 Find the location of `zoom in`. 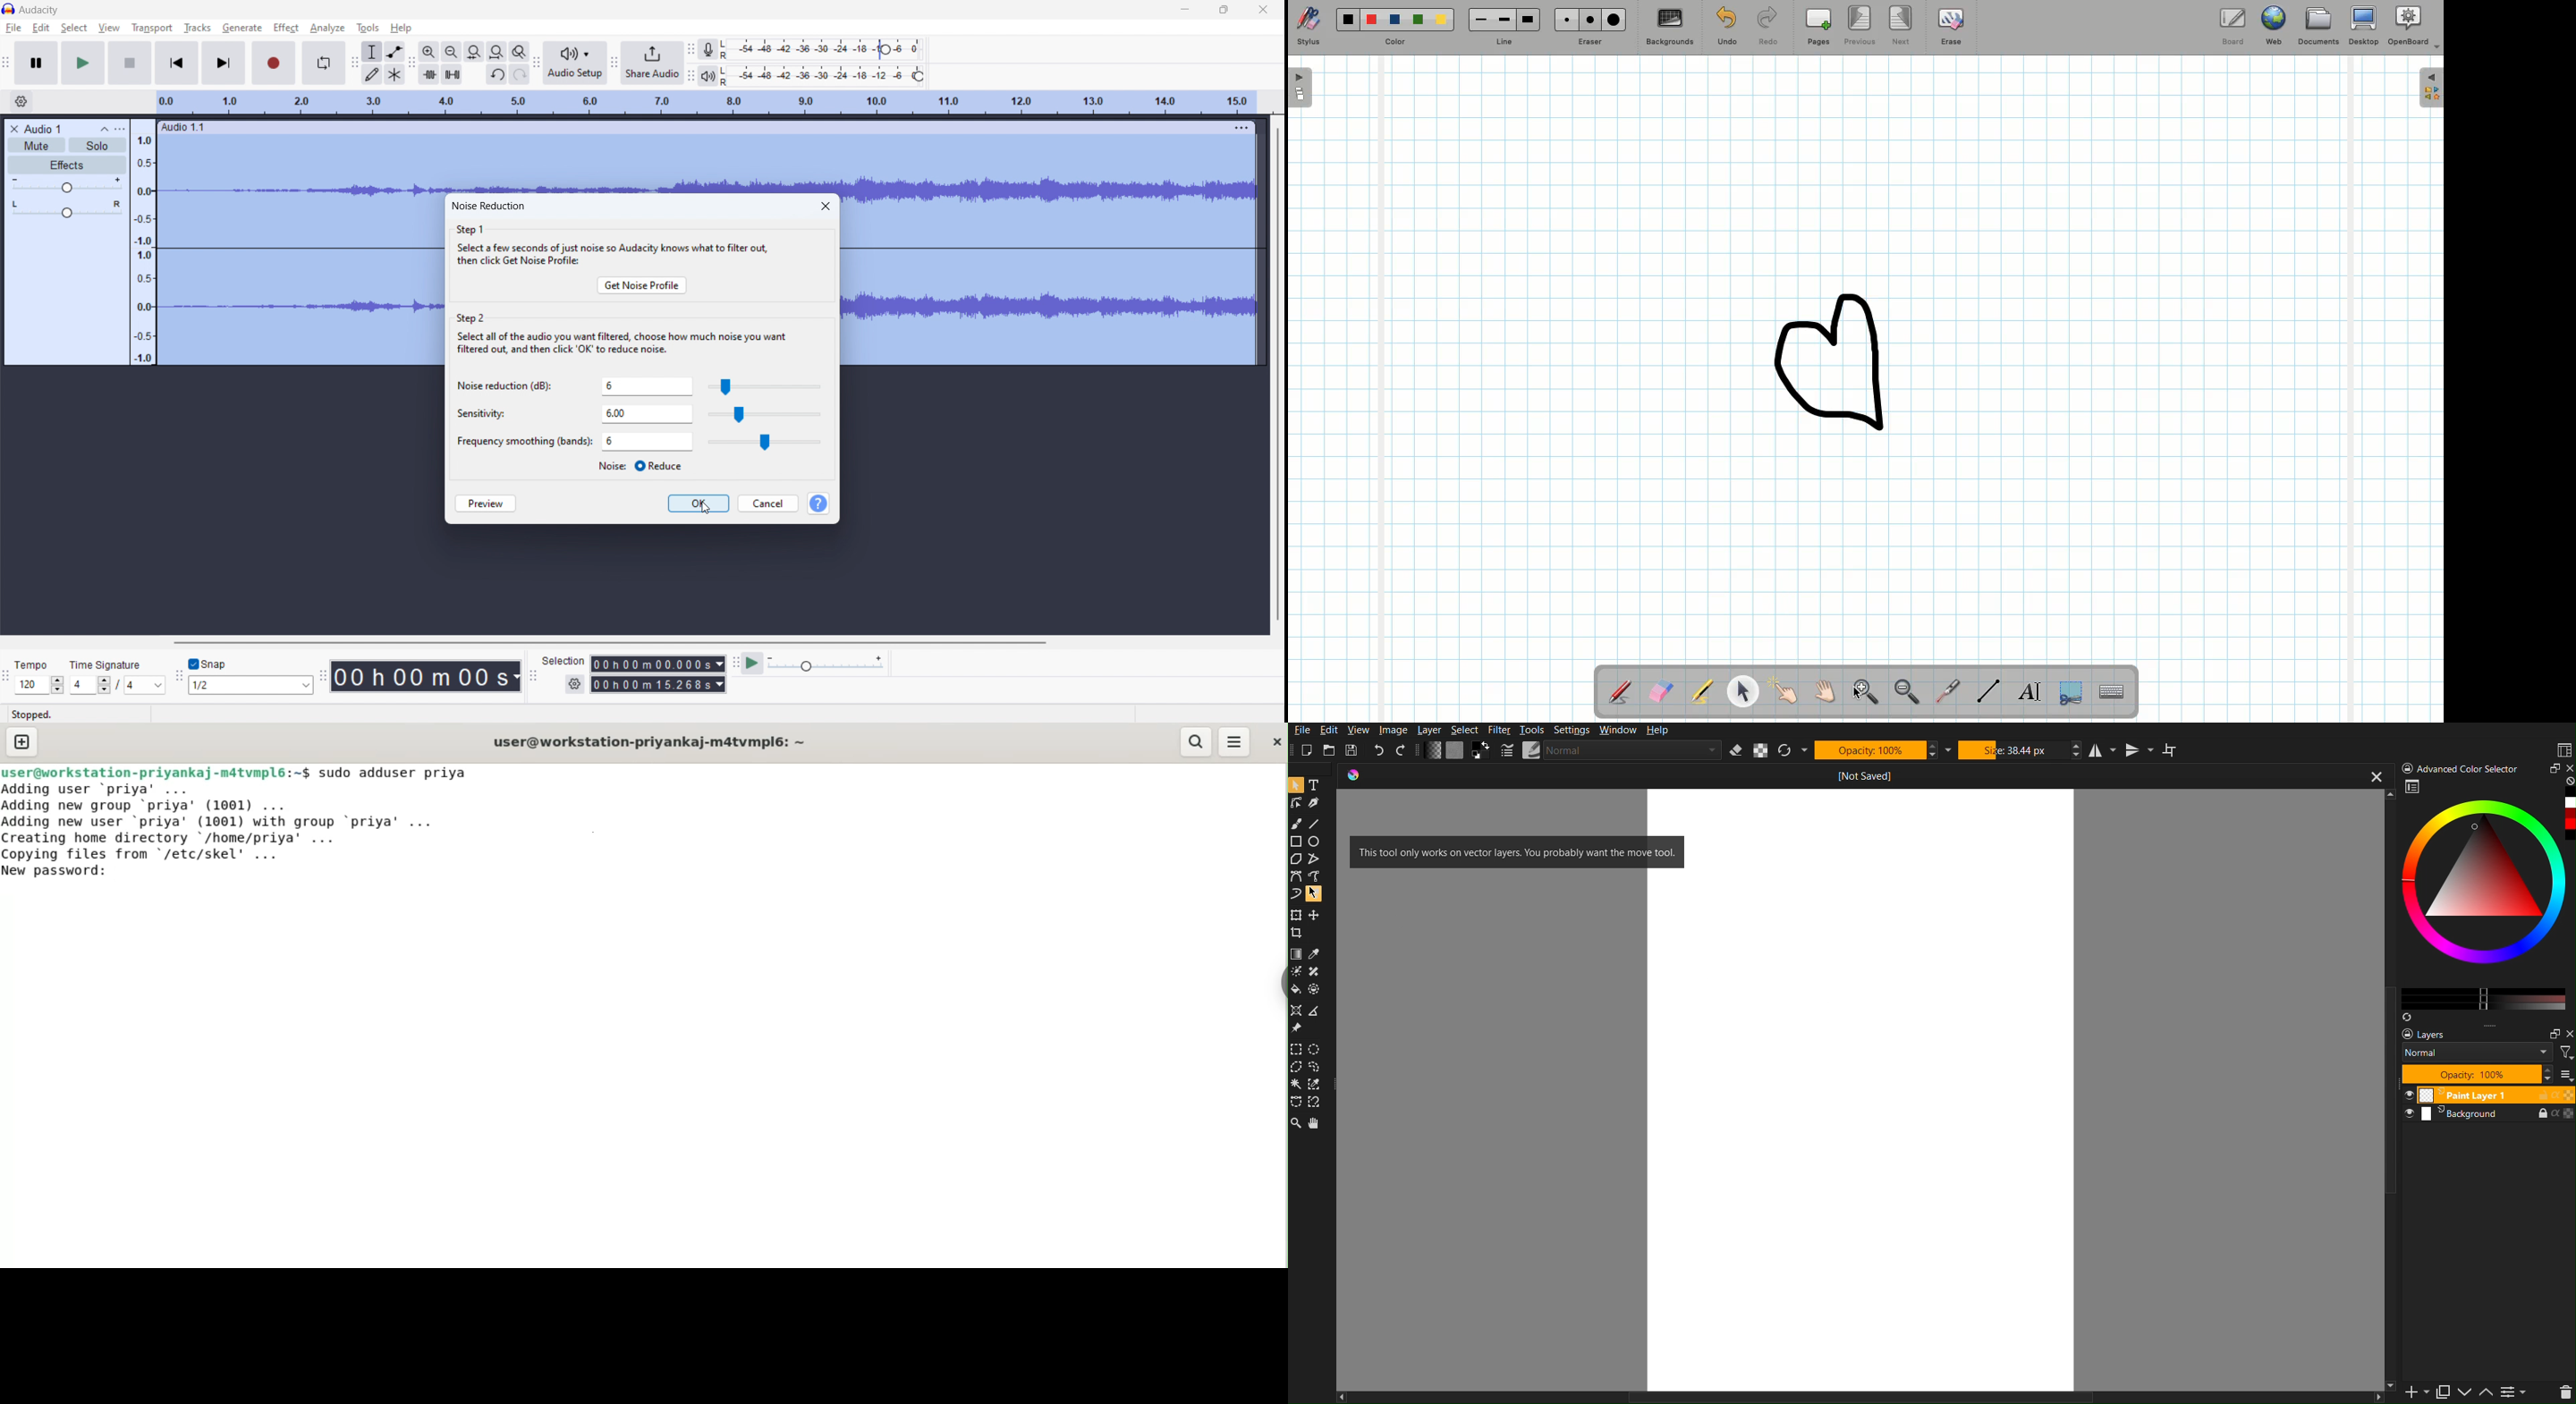

zoom in is located at coordinates (428, 52).